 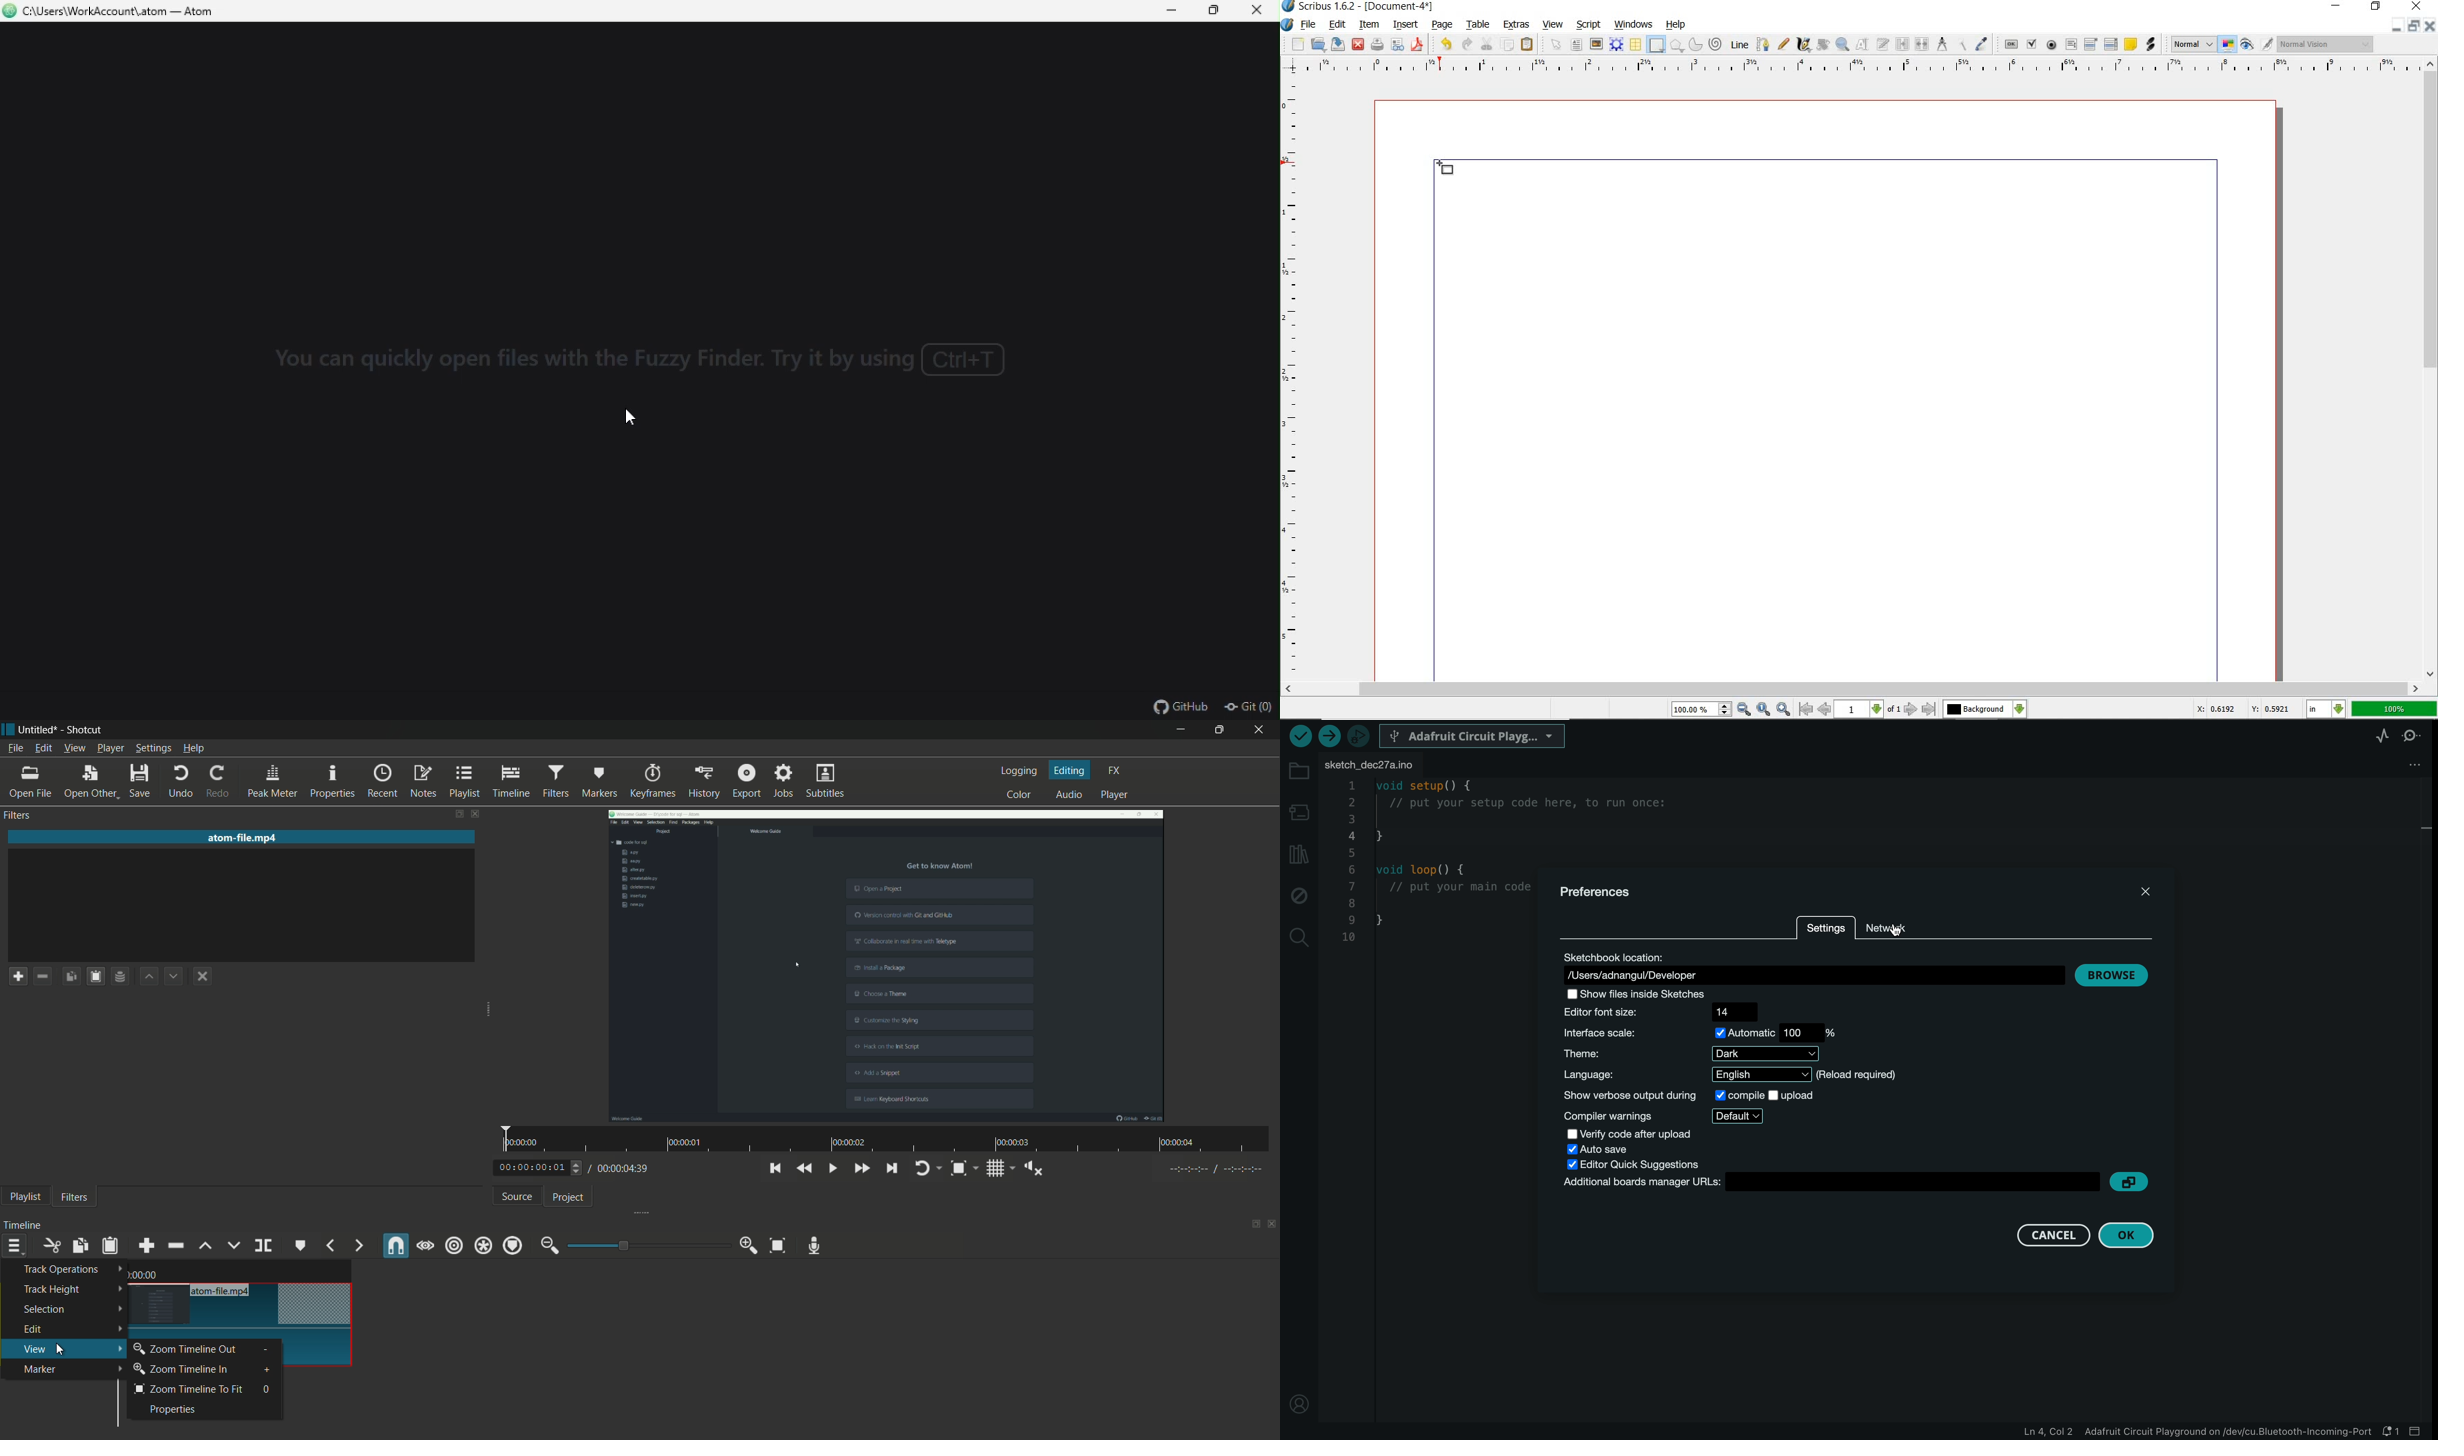 I want to click on copy, so click(x=79, y=1246).